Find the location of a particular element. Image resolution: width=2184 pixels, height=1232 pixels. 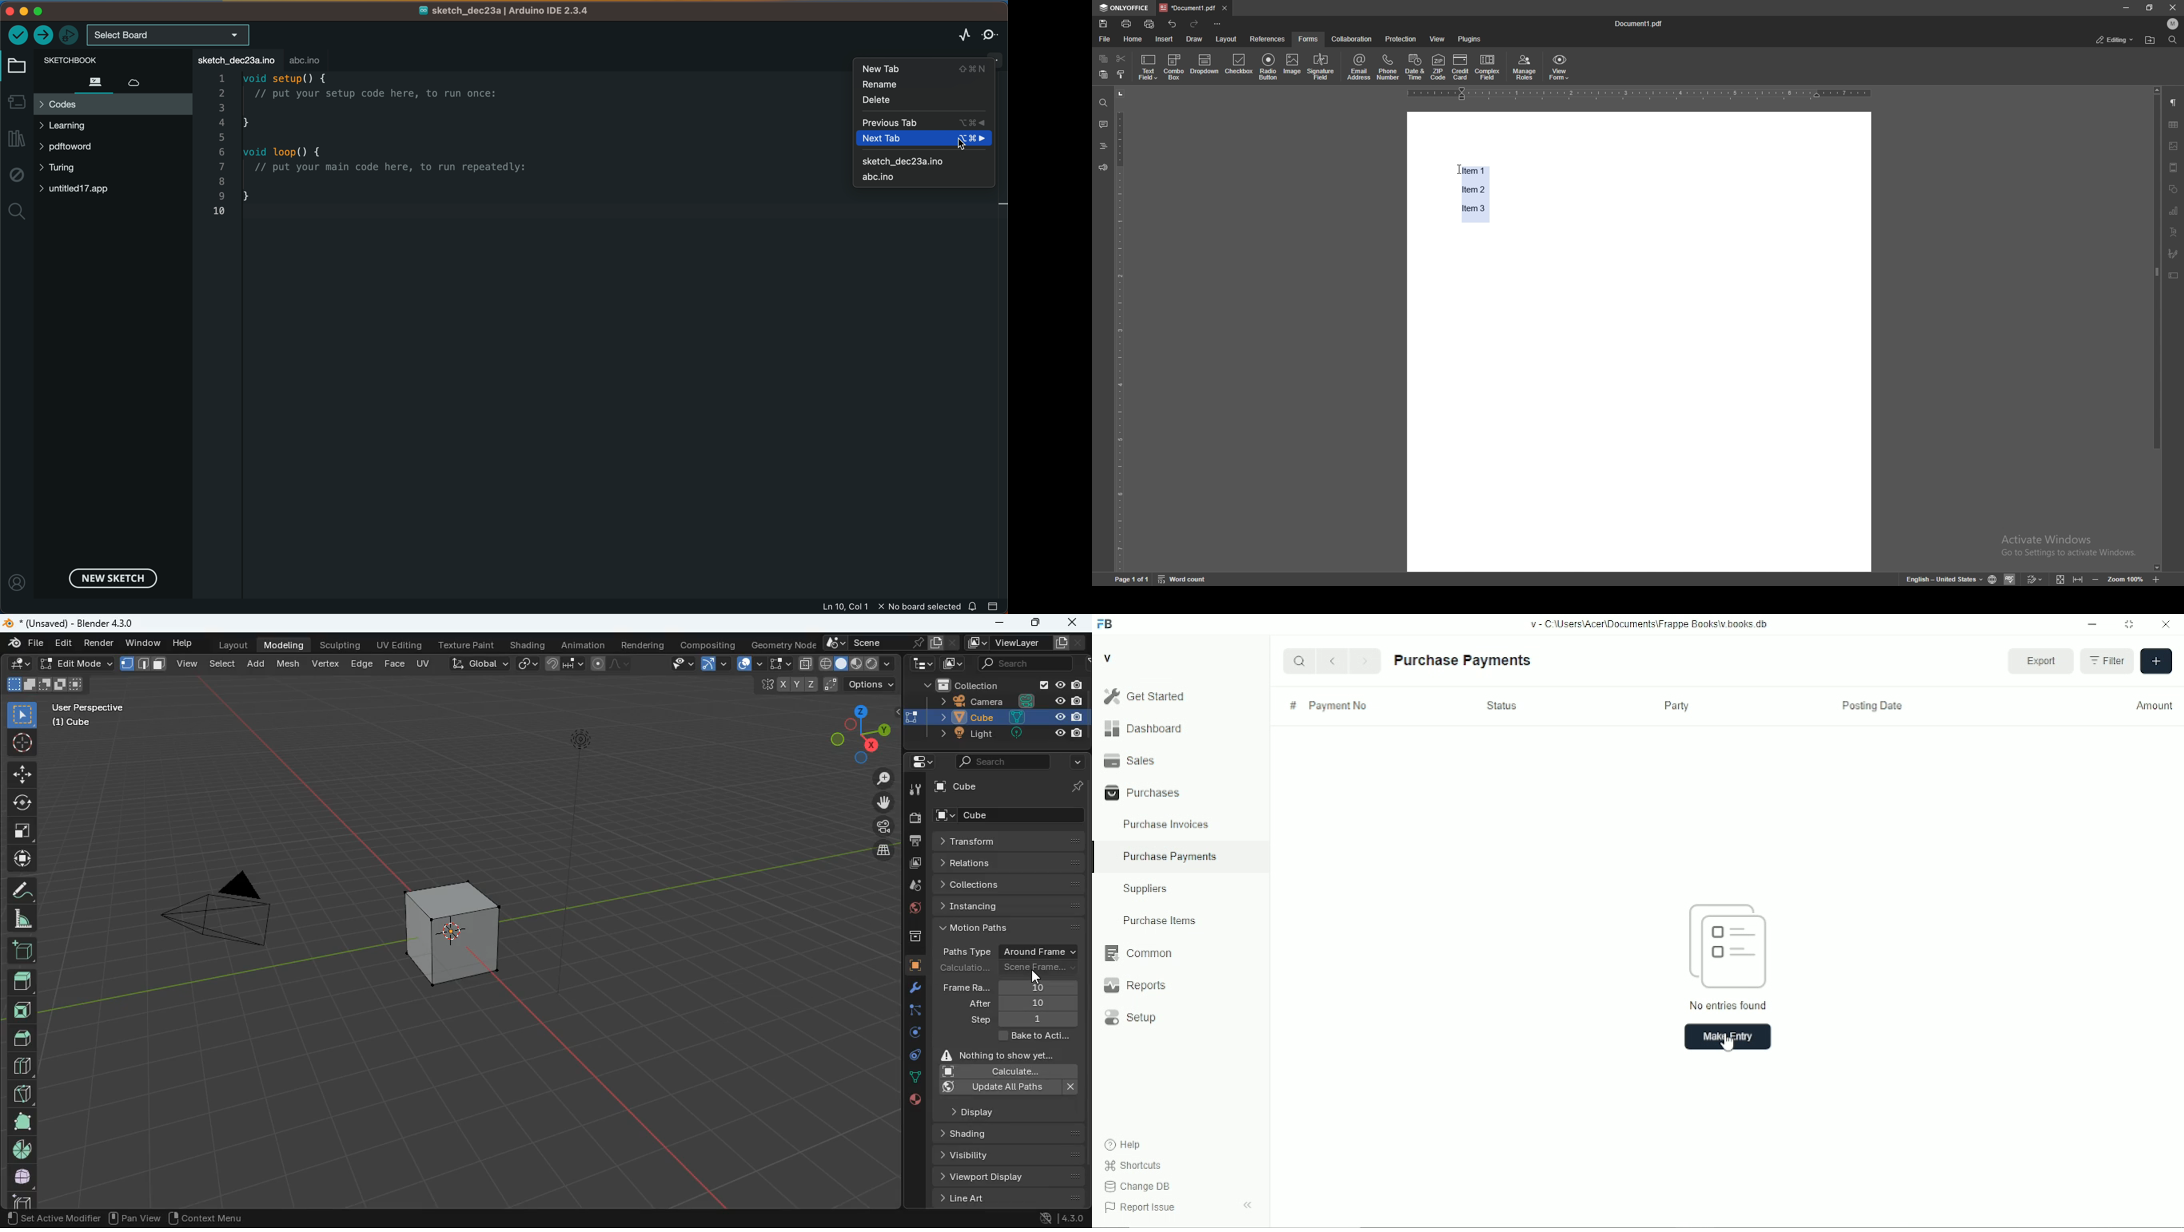

Search is located at coordinates (1299, 661).